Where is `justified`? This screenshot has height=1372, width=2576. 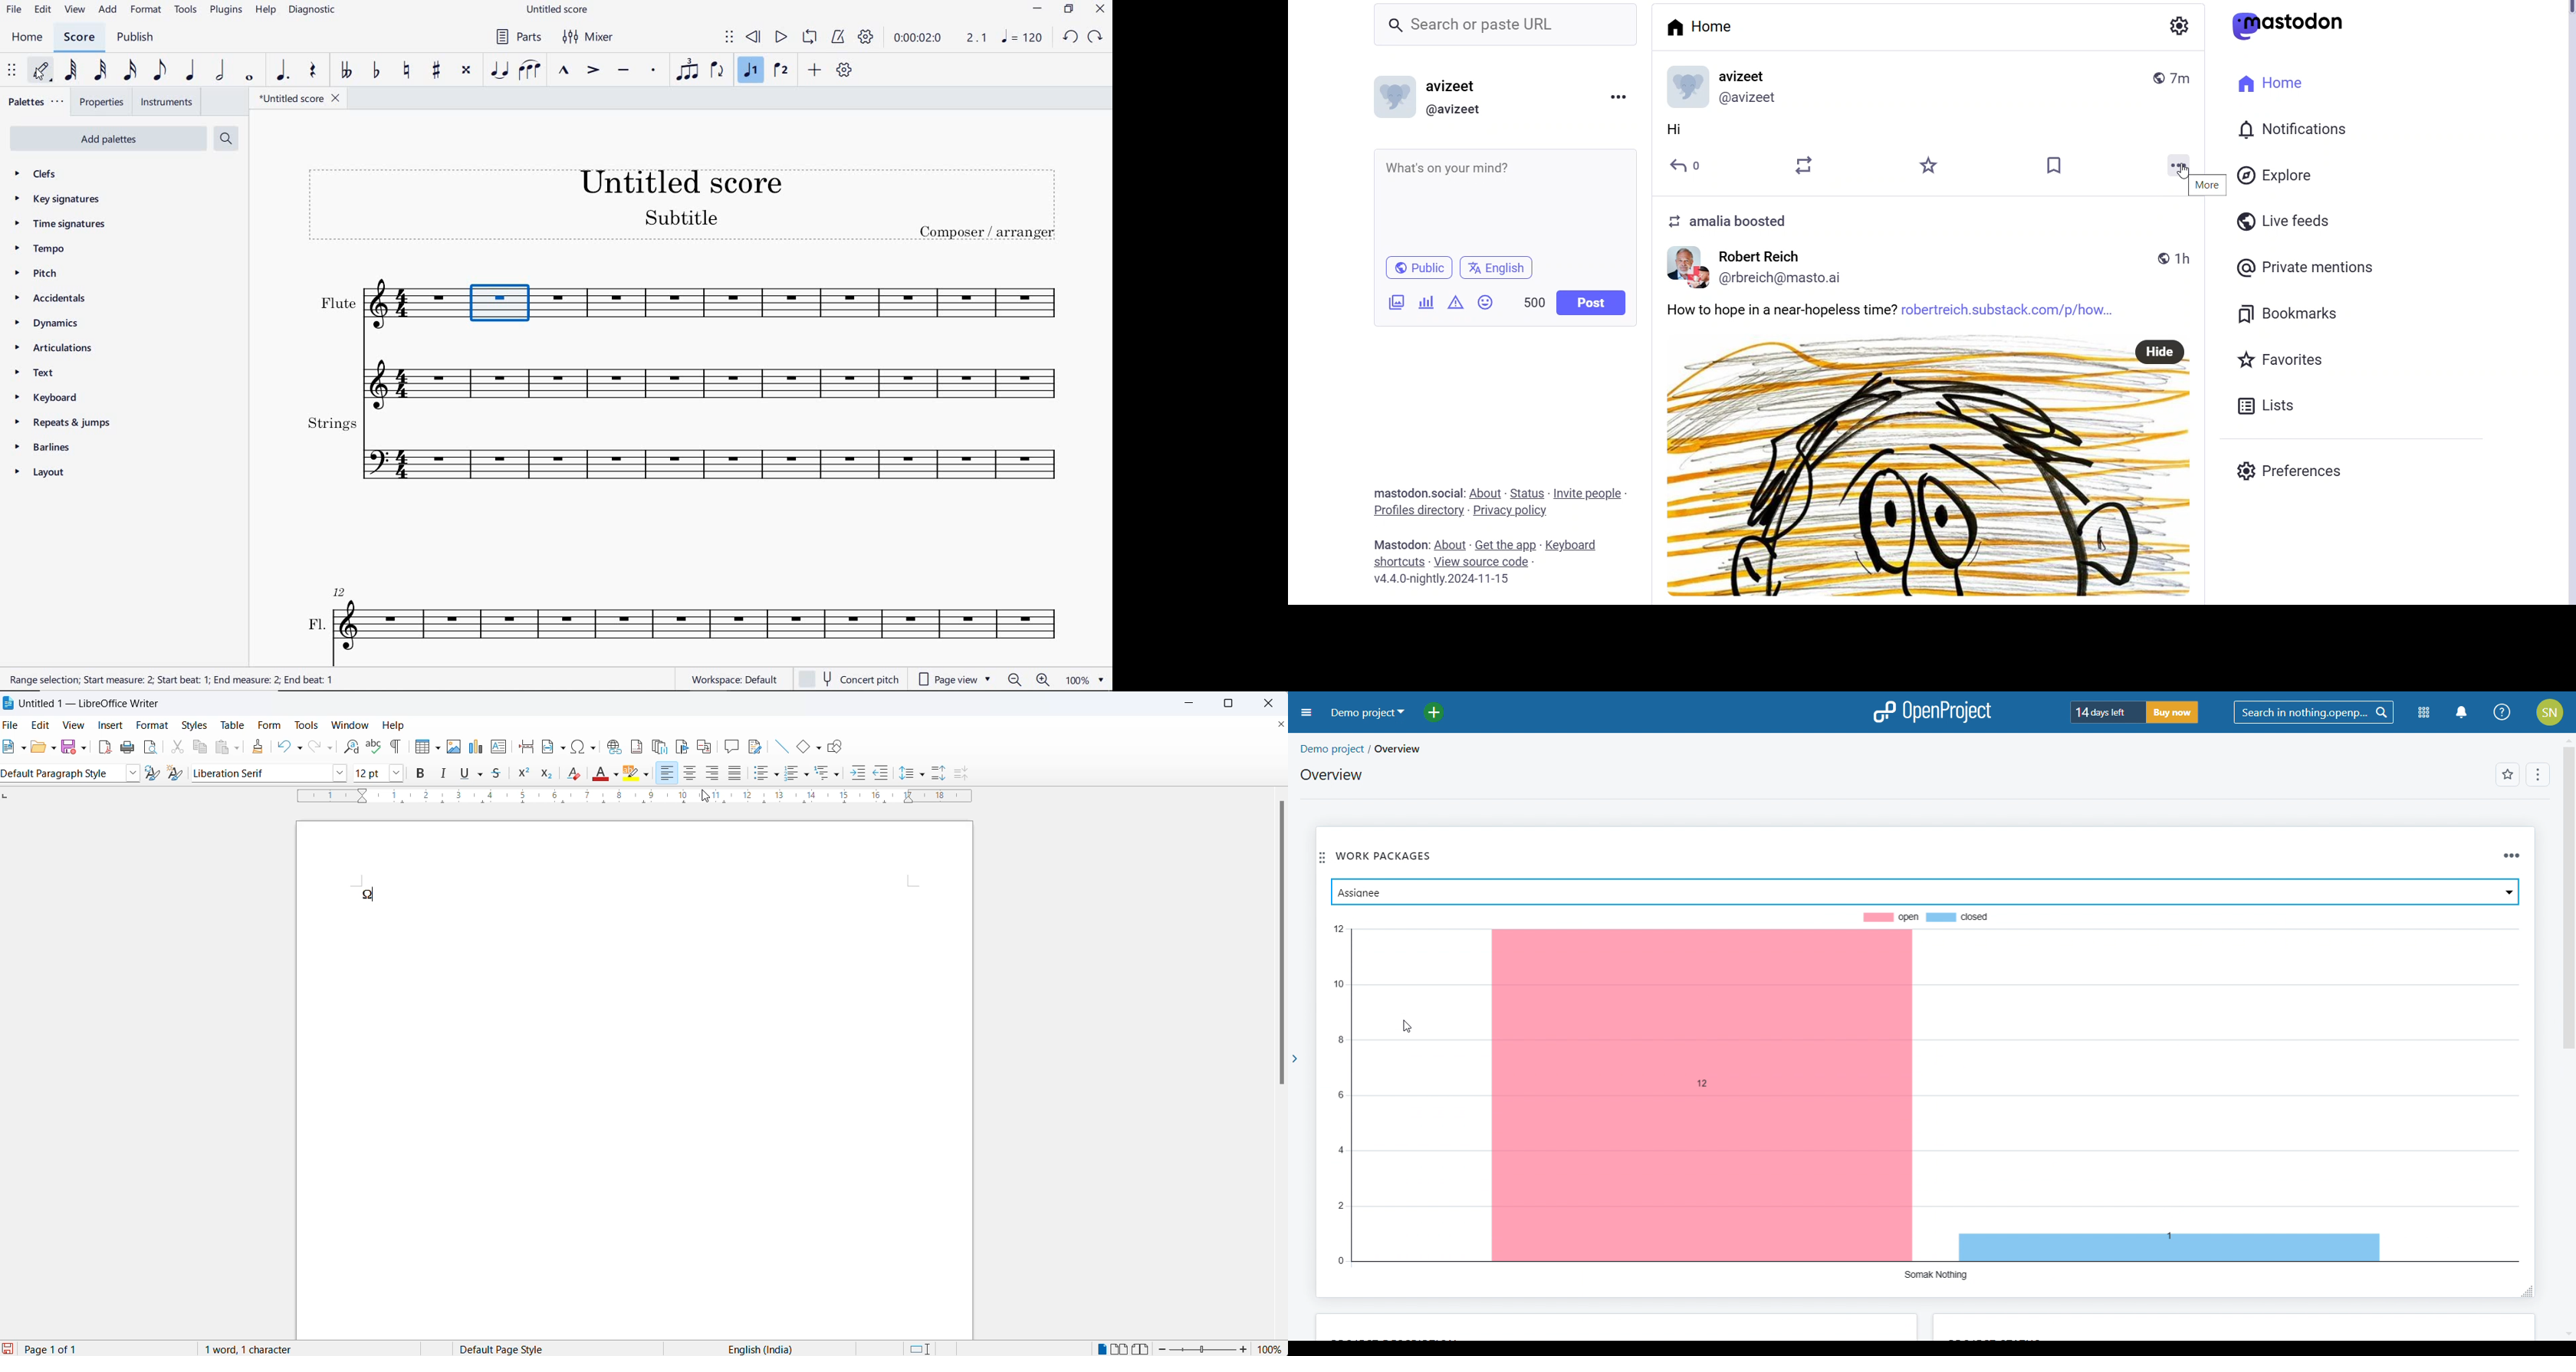
justified is located at coordinates (737, 774).